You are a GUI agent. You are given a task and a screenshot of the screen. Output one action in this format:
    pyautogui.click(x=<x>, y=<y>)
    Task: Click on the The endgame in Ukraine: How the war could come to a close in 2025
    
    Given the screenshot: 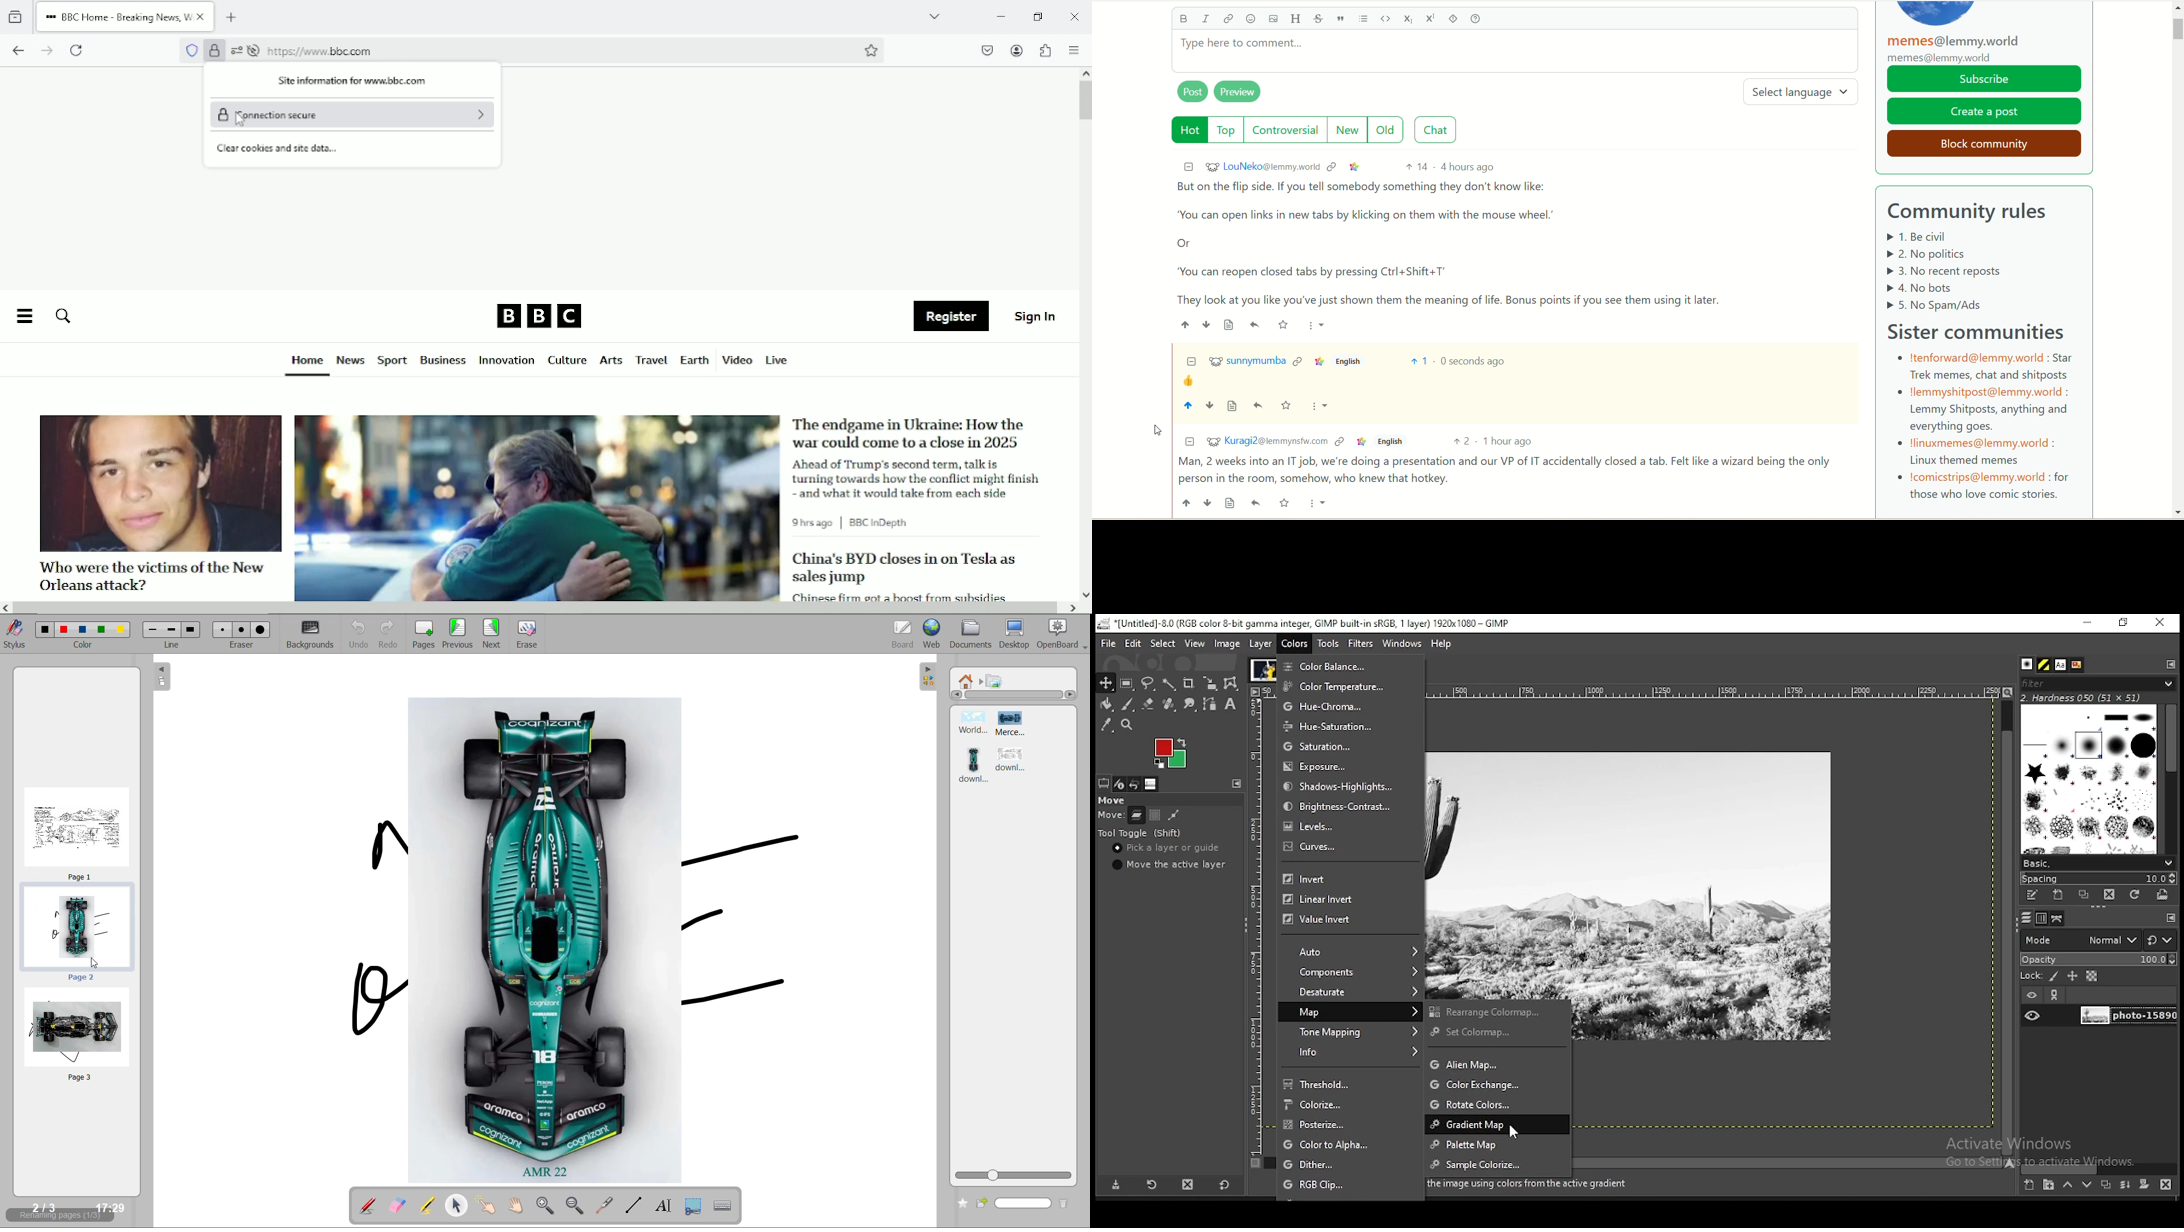 What is the action you would take?
    pyautogui.click(x=911, y=433)
    